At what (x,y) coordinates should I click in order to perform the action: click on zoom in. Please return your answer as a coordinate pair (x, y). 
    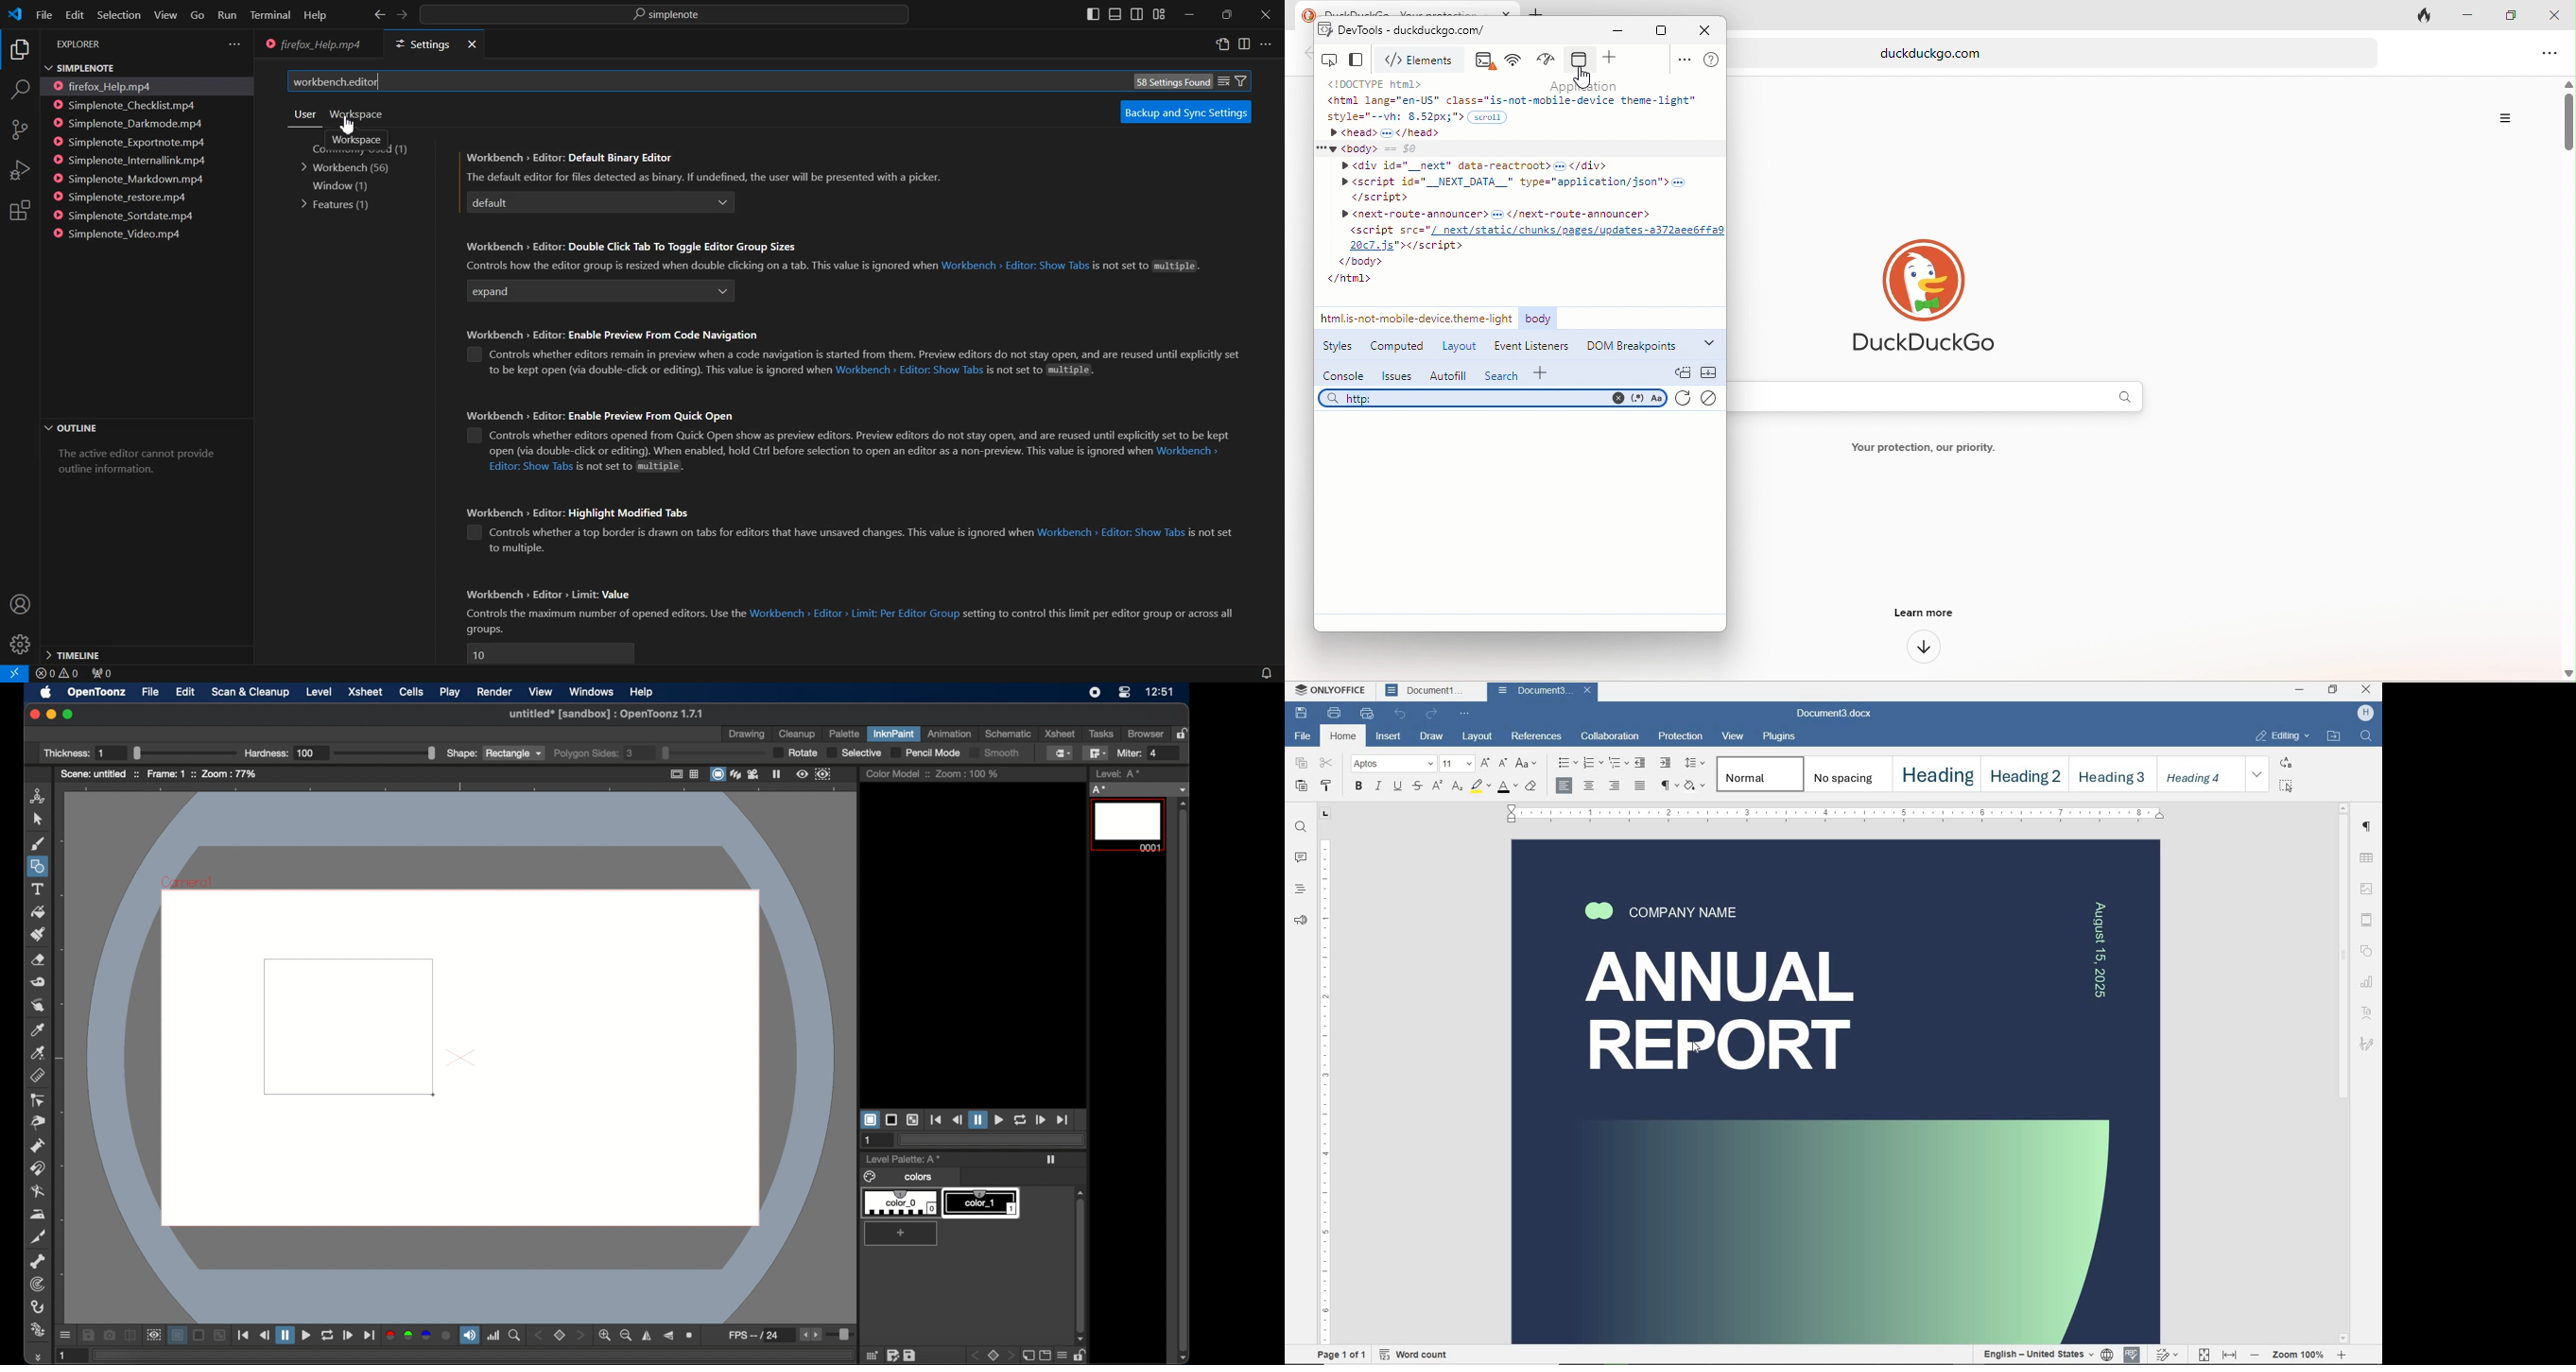
    Looking at the image, I should click on (604, 1335).